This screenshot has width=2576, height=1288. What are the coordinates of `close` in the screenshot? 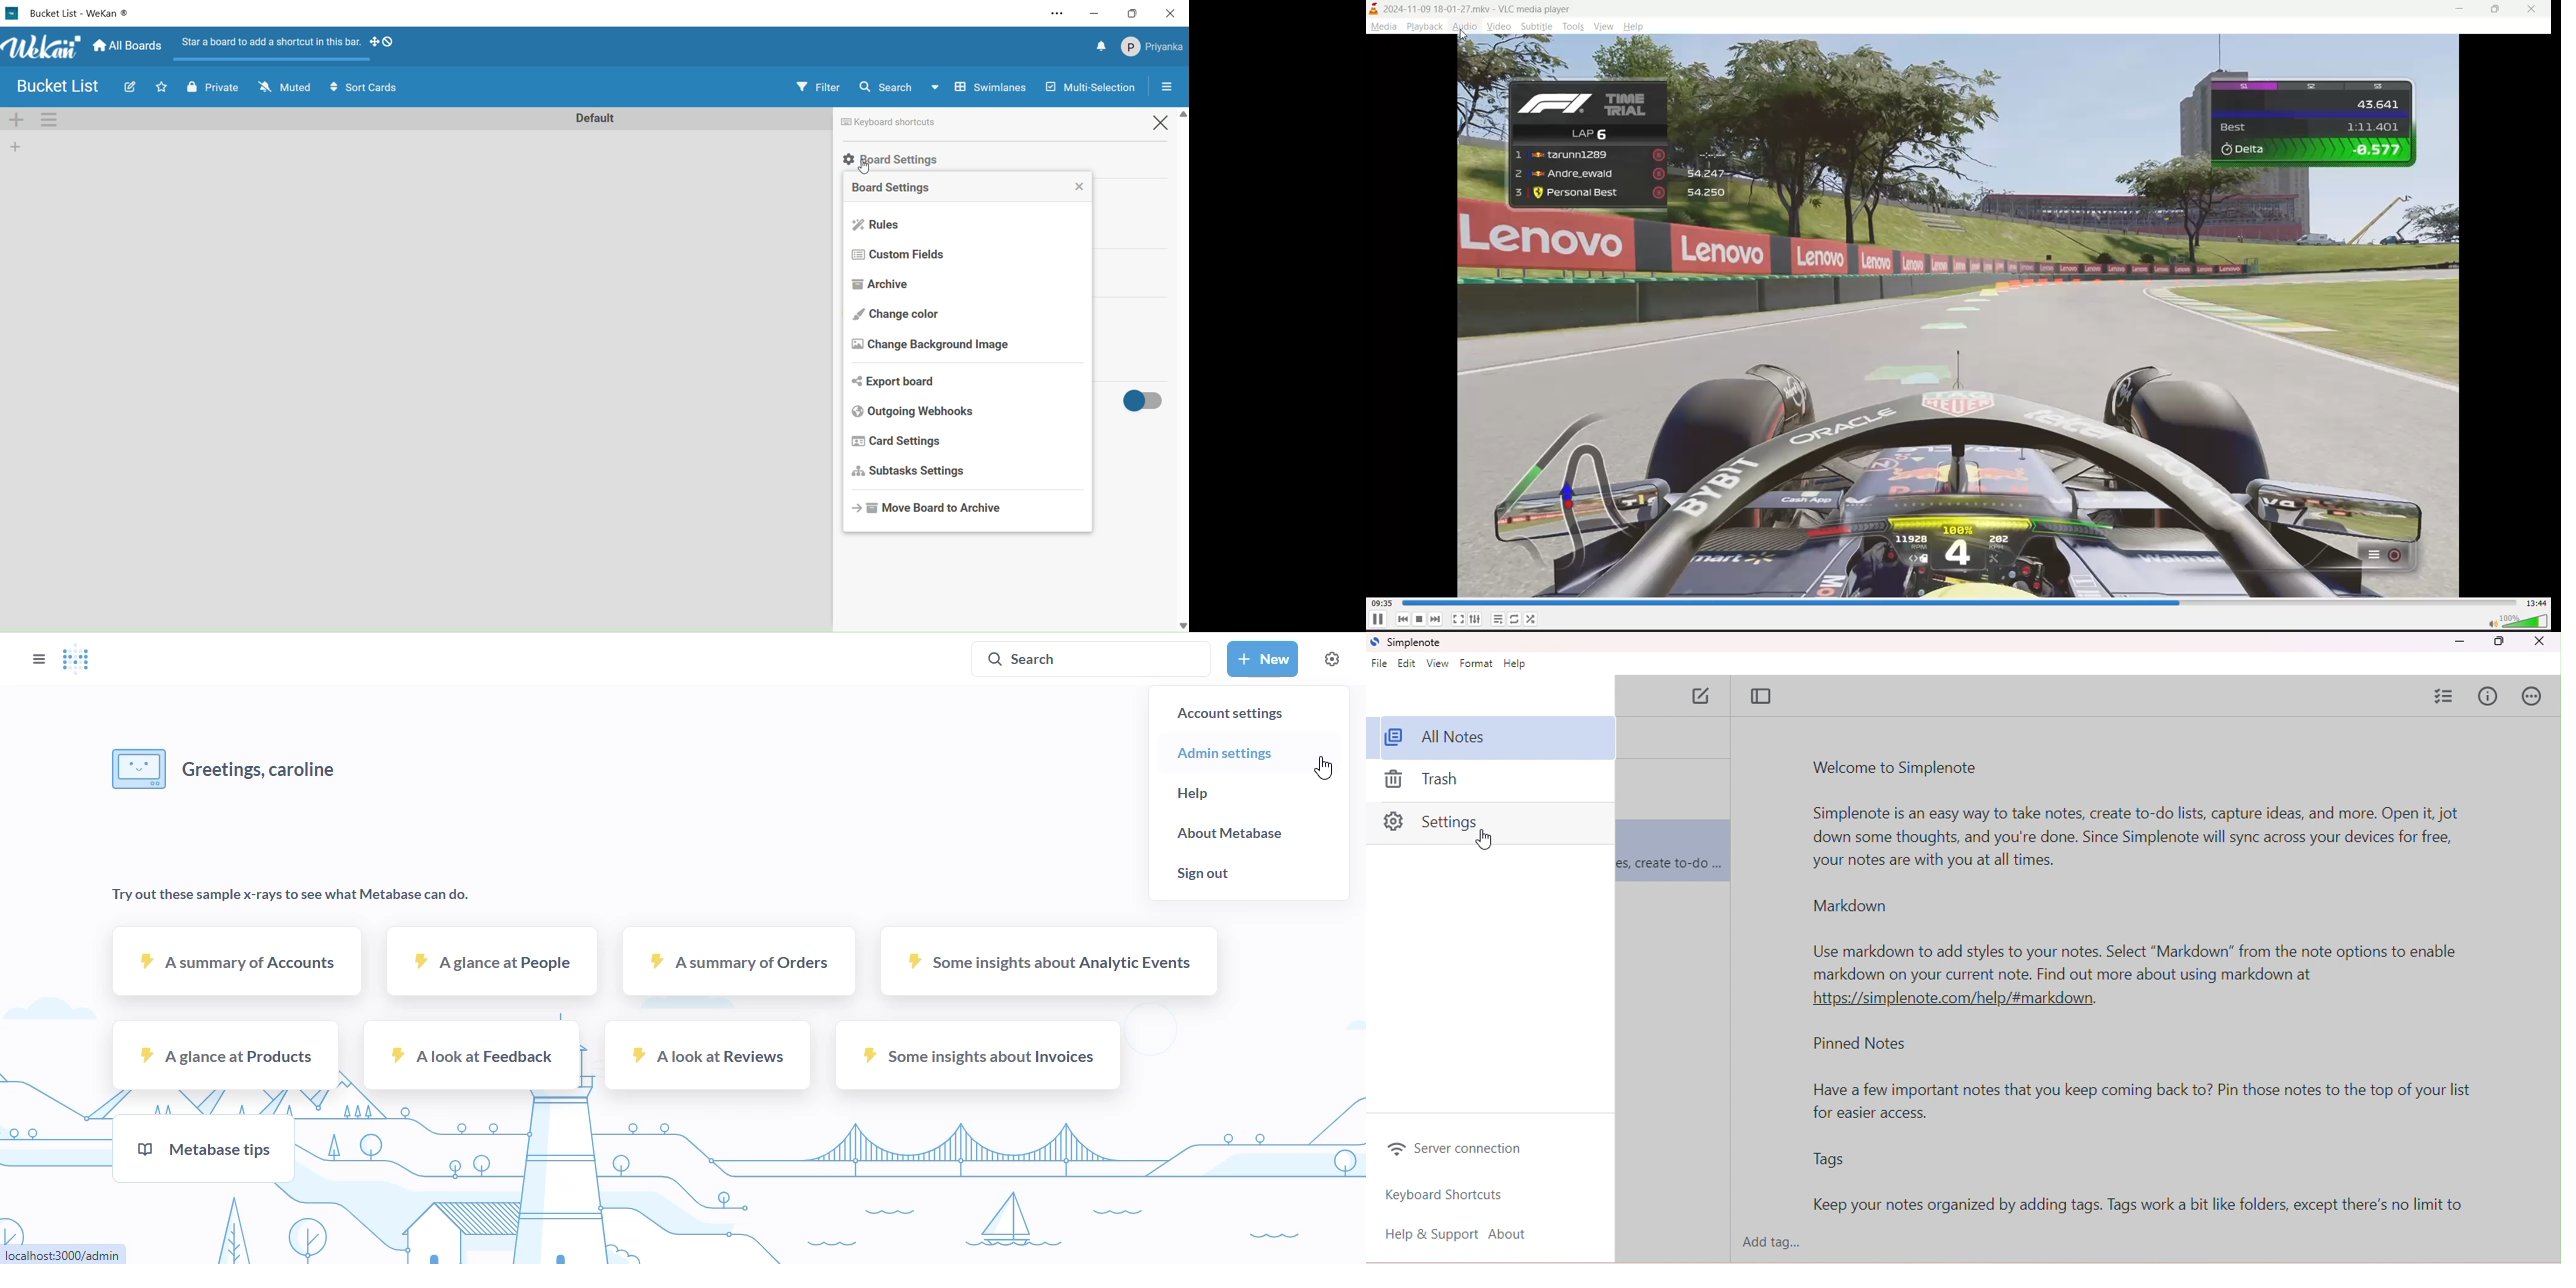 It's located at (1164, 125).